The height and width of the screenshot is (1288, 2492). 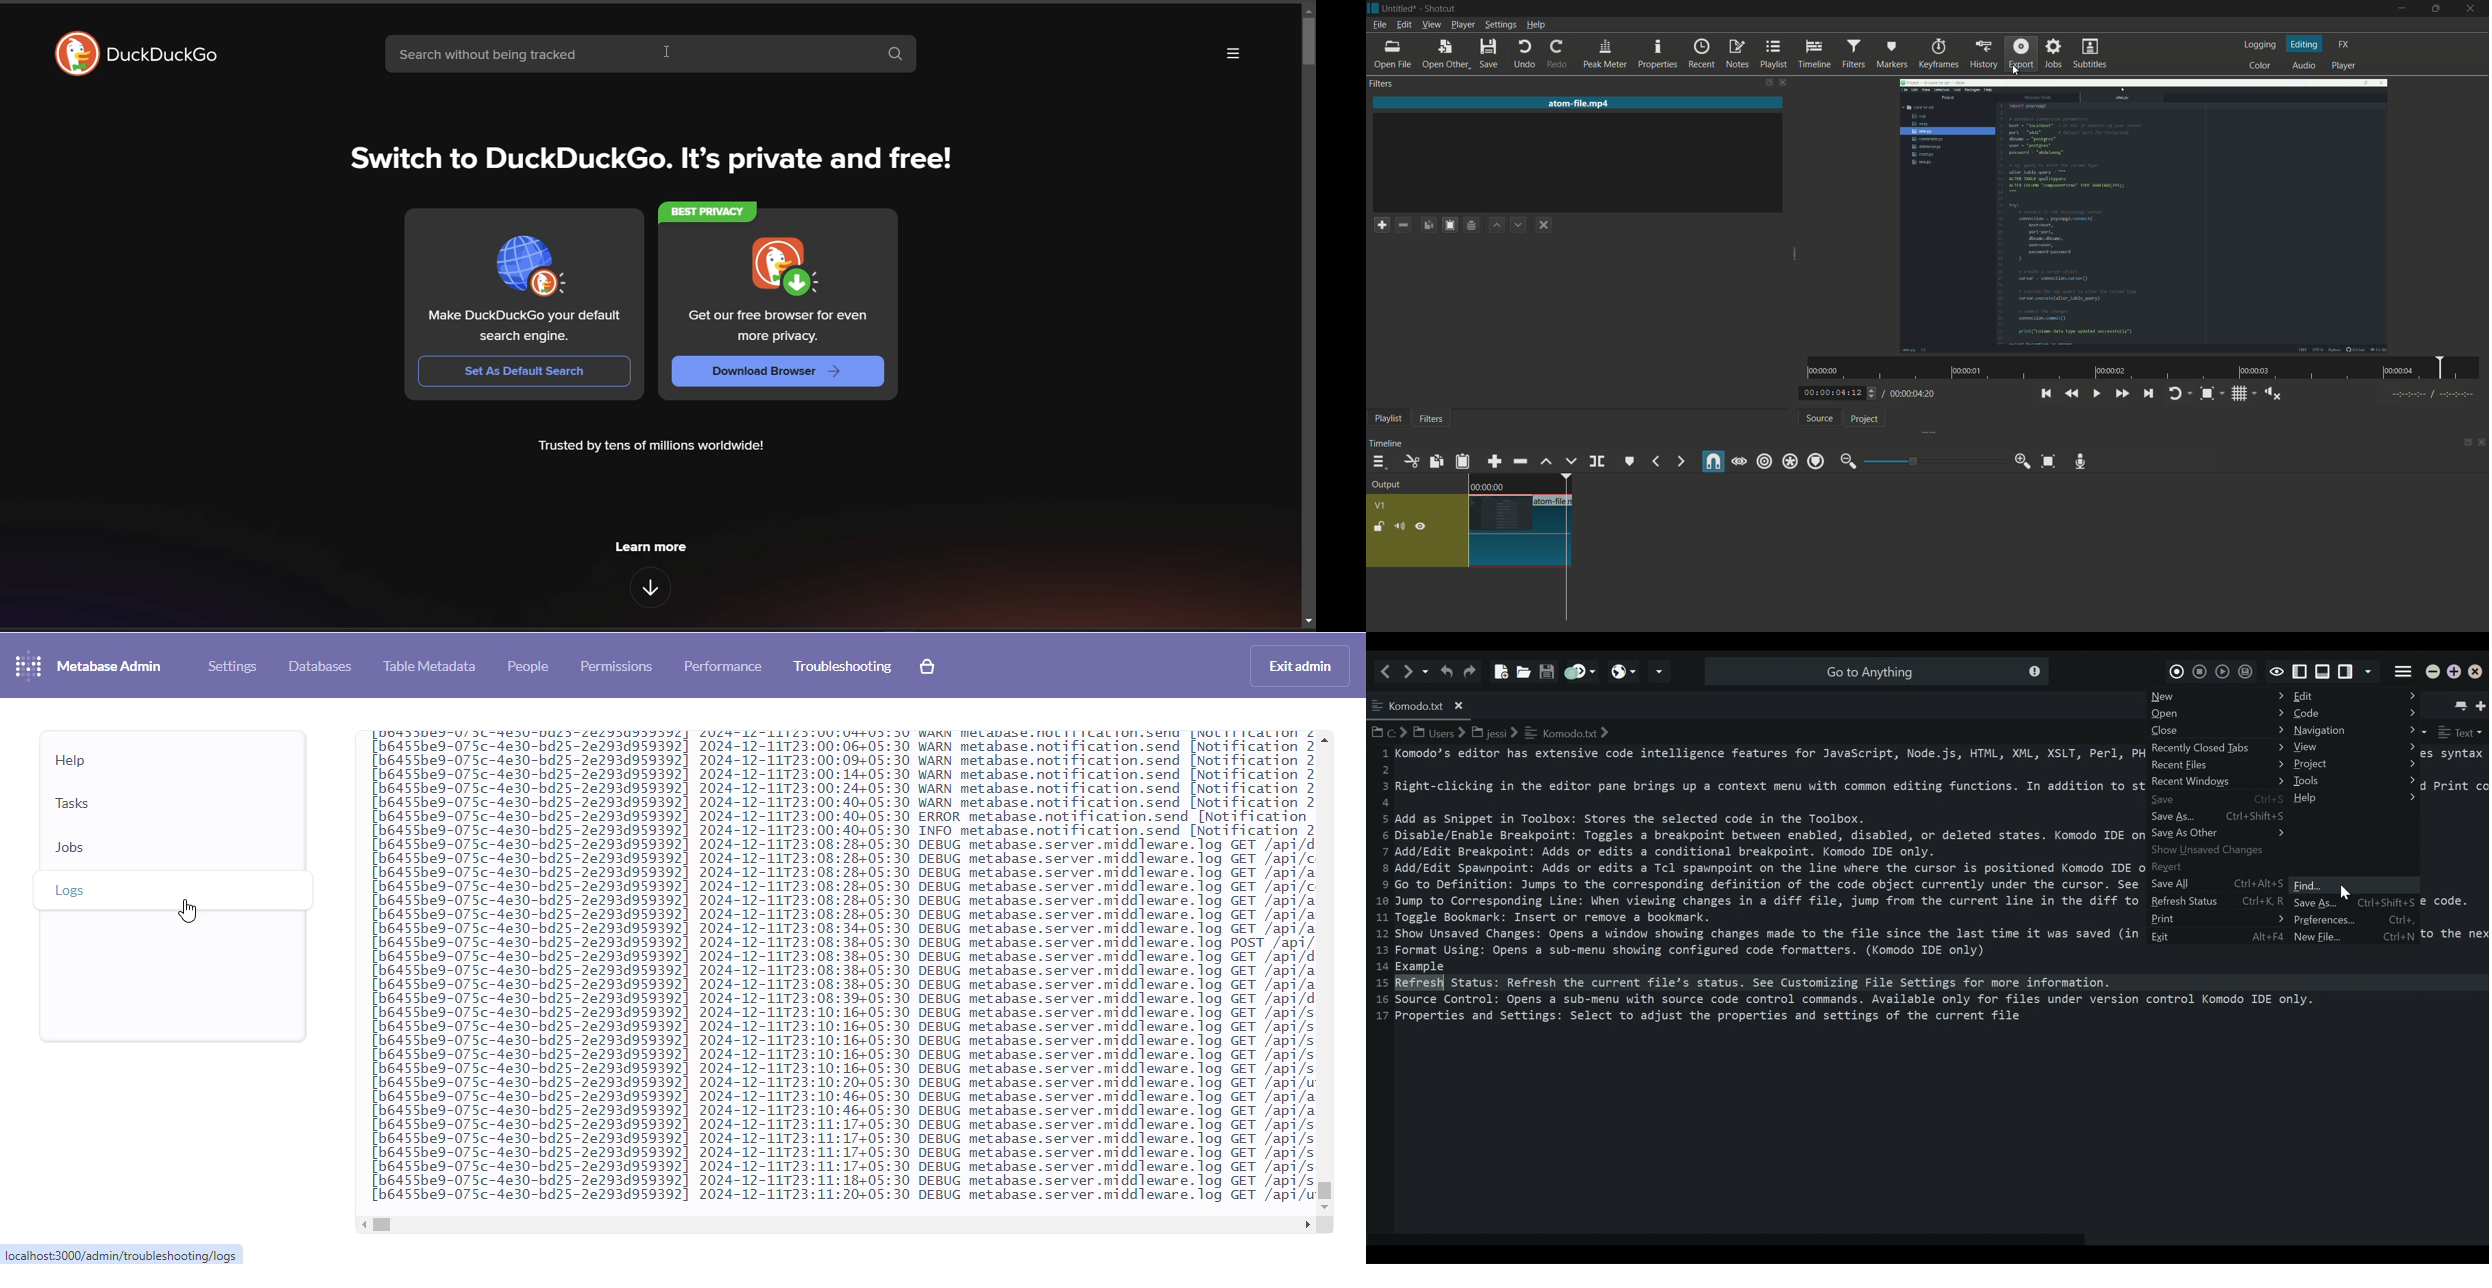 I want to click on create or edit marker, so click(x=1628, y=462).